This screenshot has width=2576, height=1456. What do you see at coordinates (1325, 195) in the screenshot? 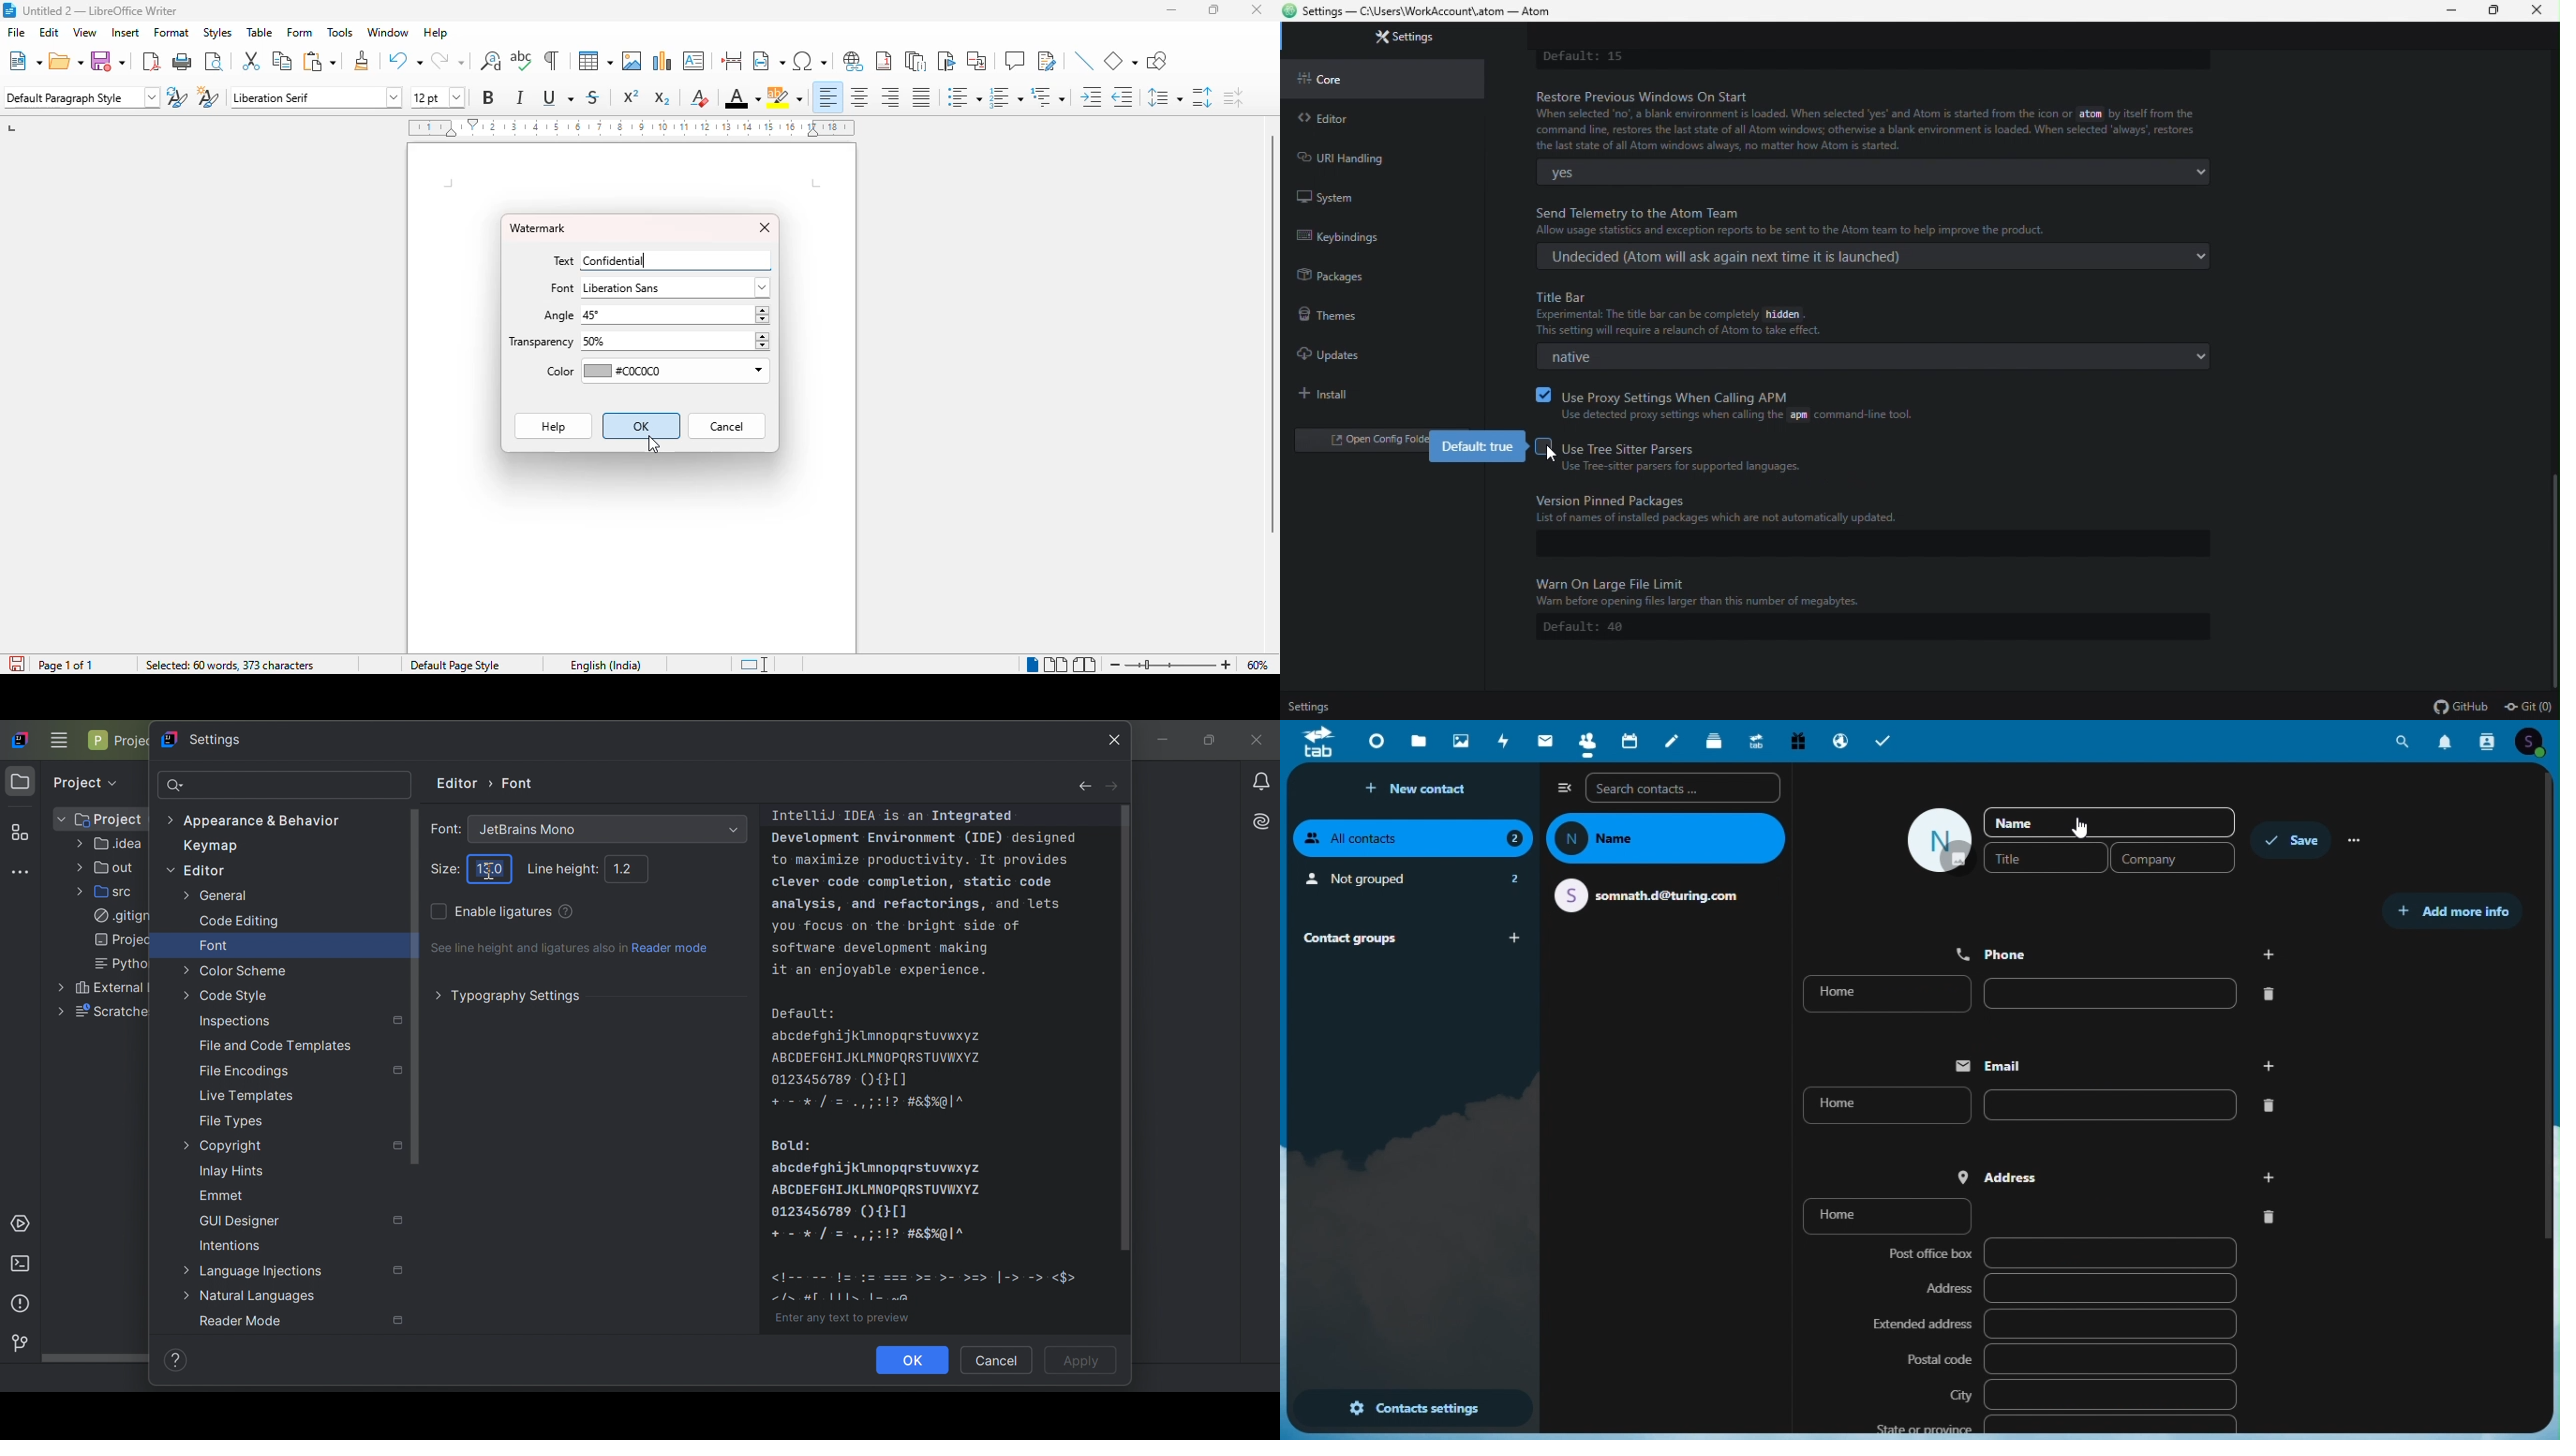
I see `system` at bounding box center [1325, 195].